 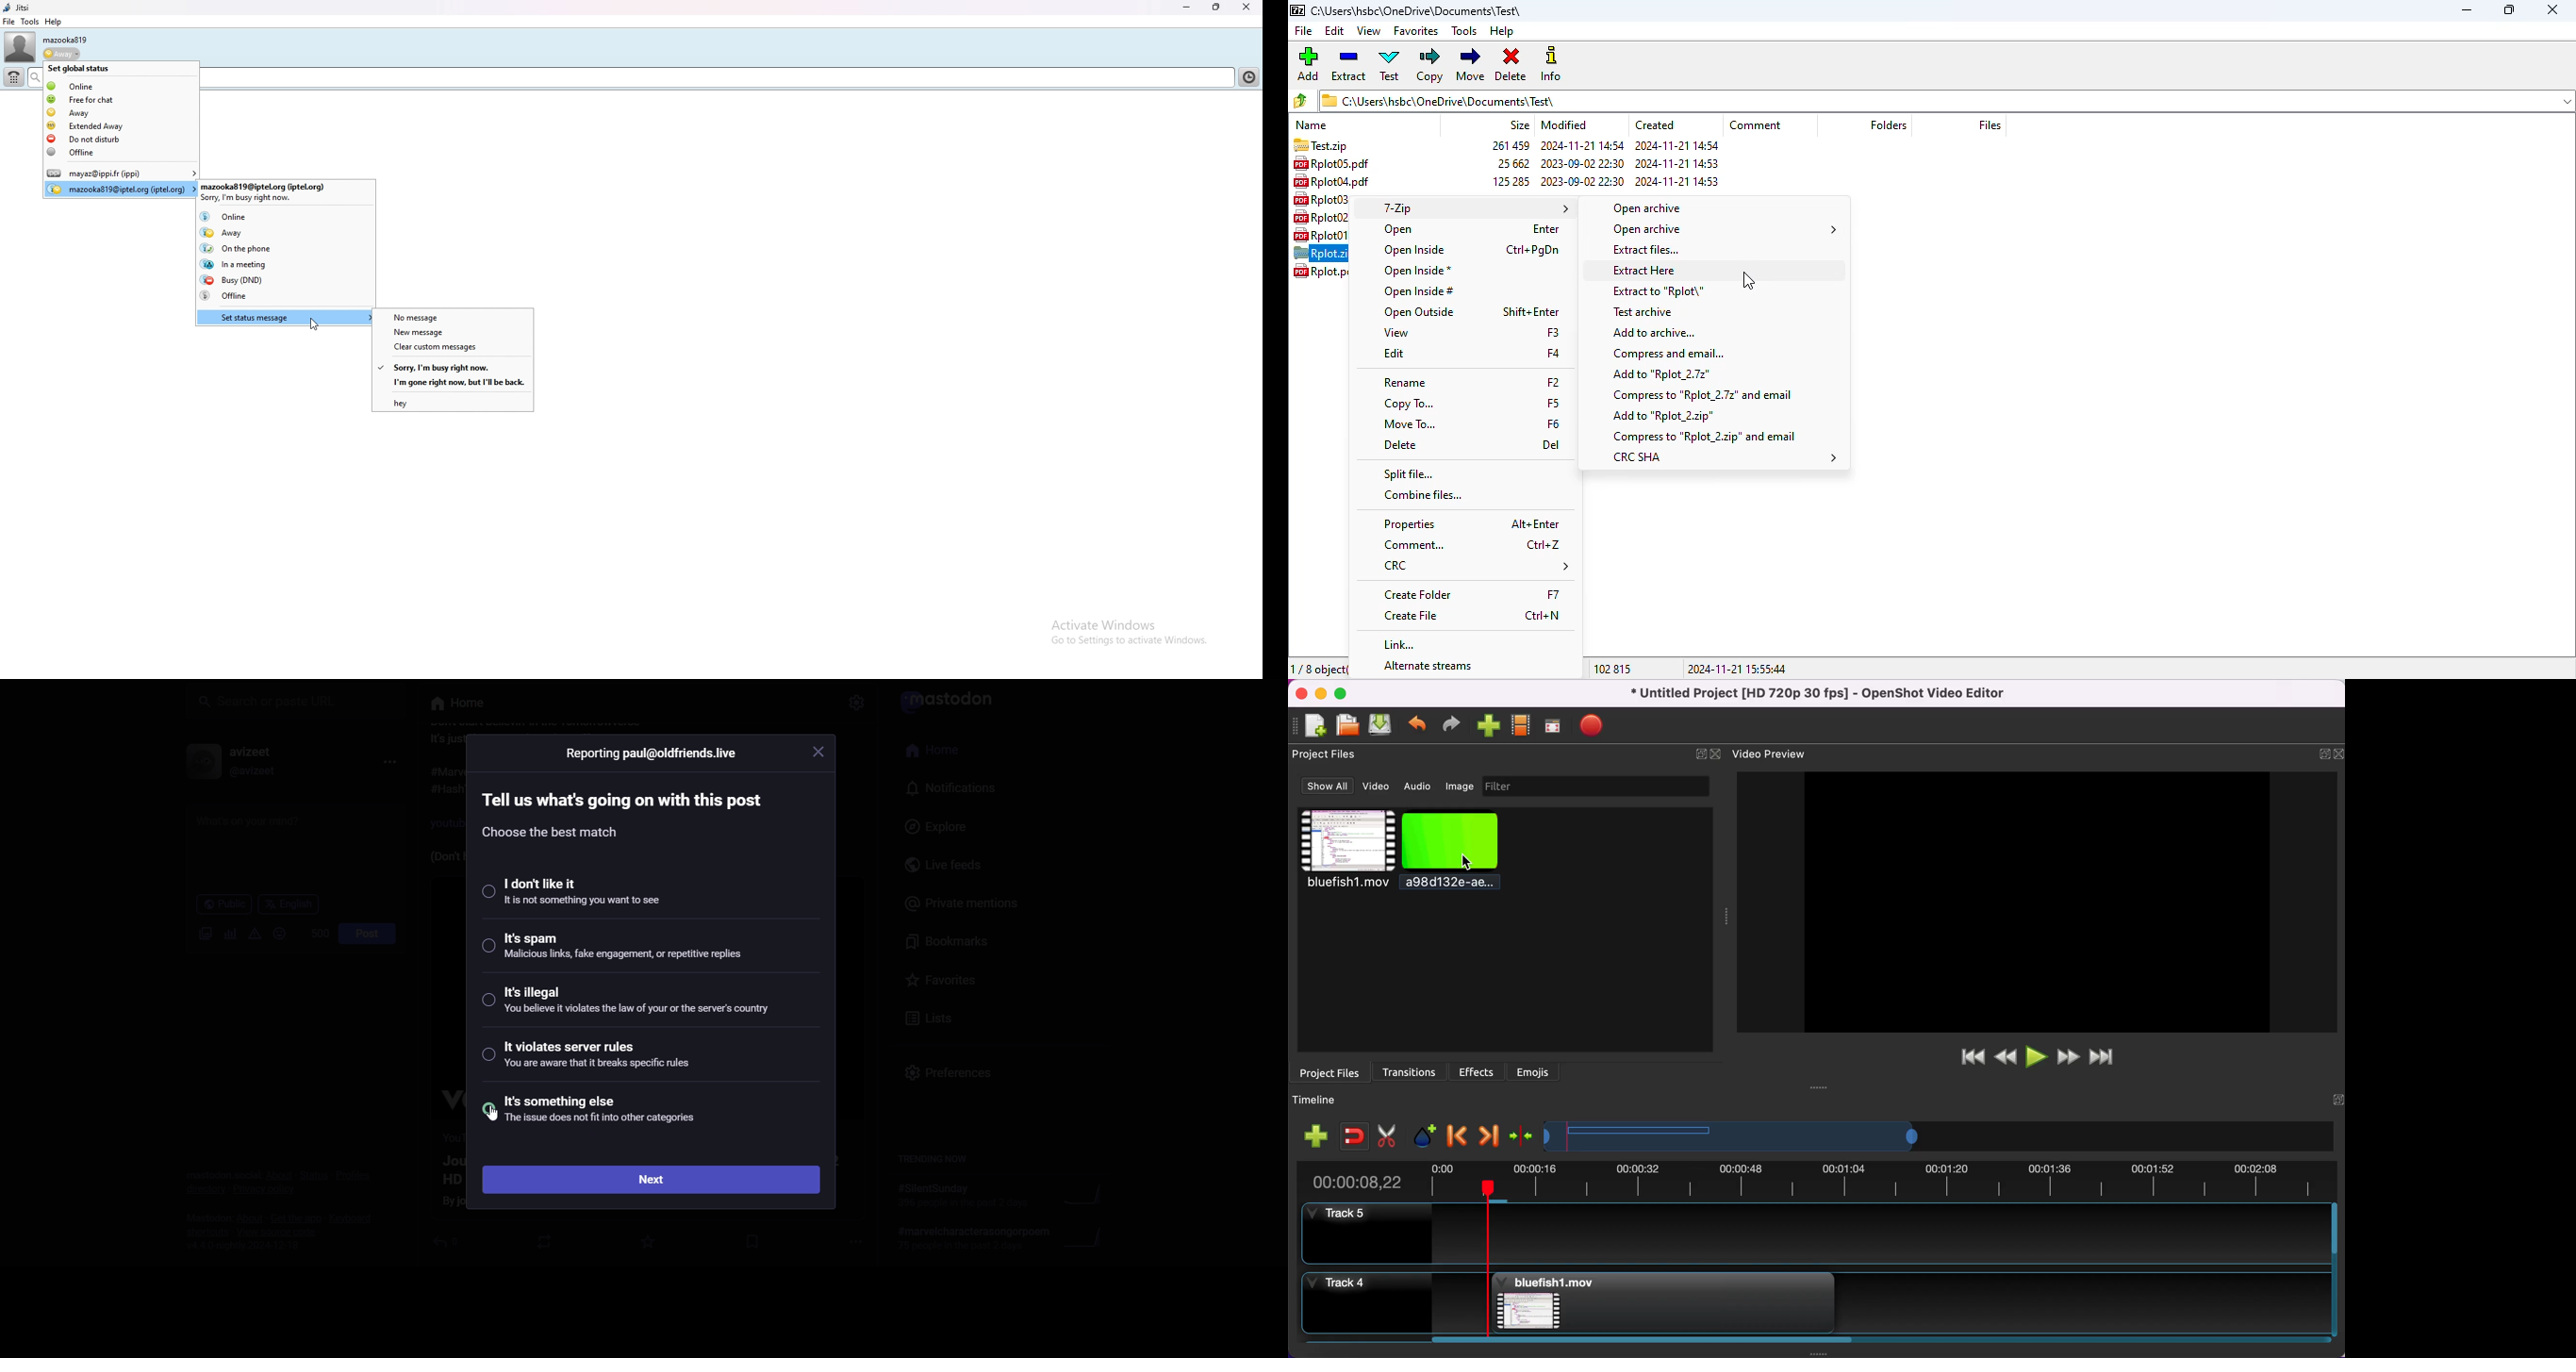 What do you see at coordinates (1553, 592) in the screenshot?
I see `shortcut for create folder` at bounding box center [1553, 592].